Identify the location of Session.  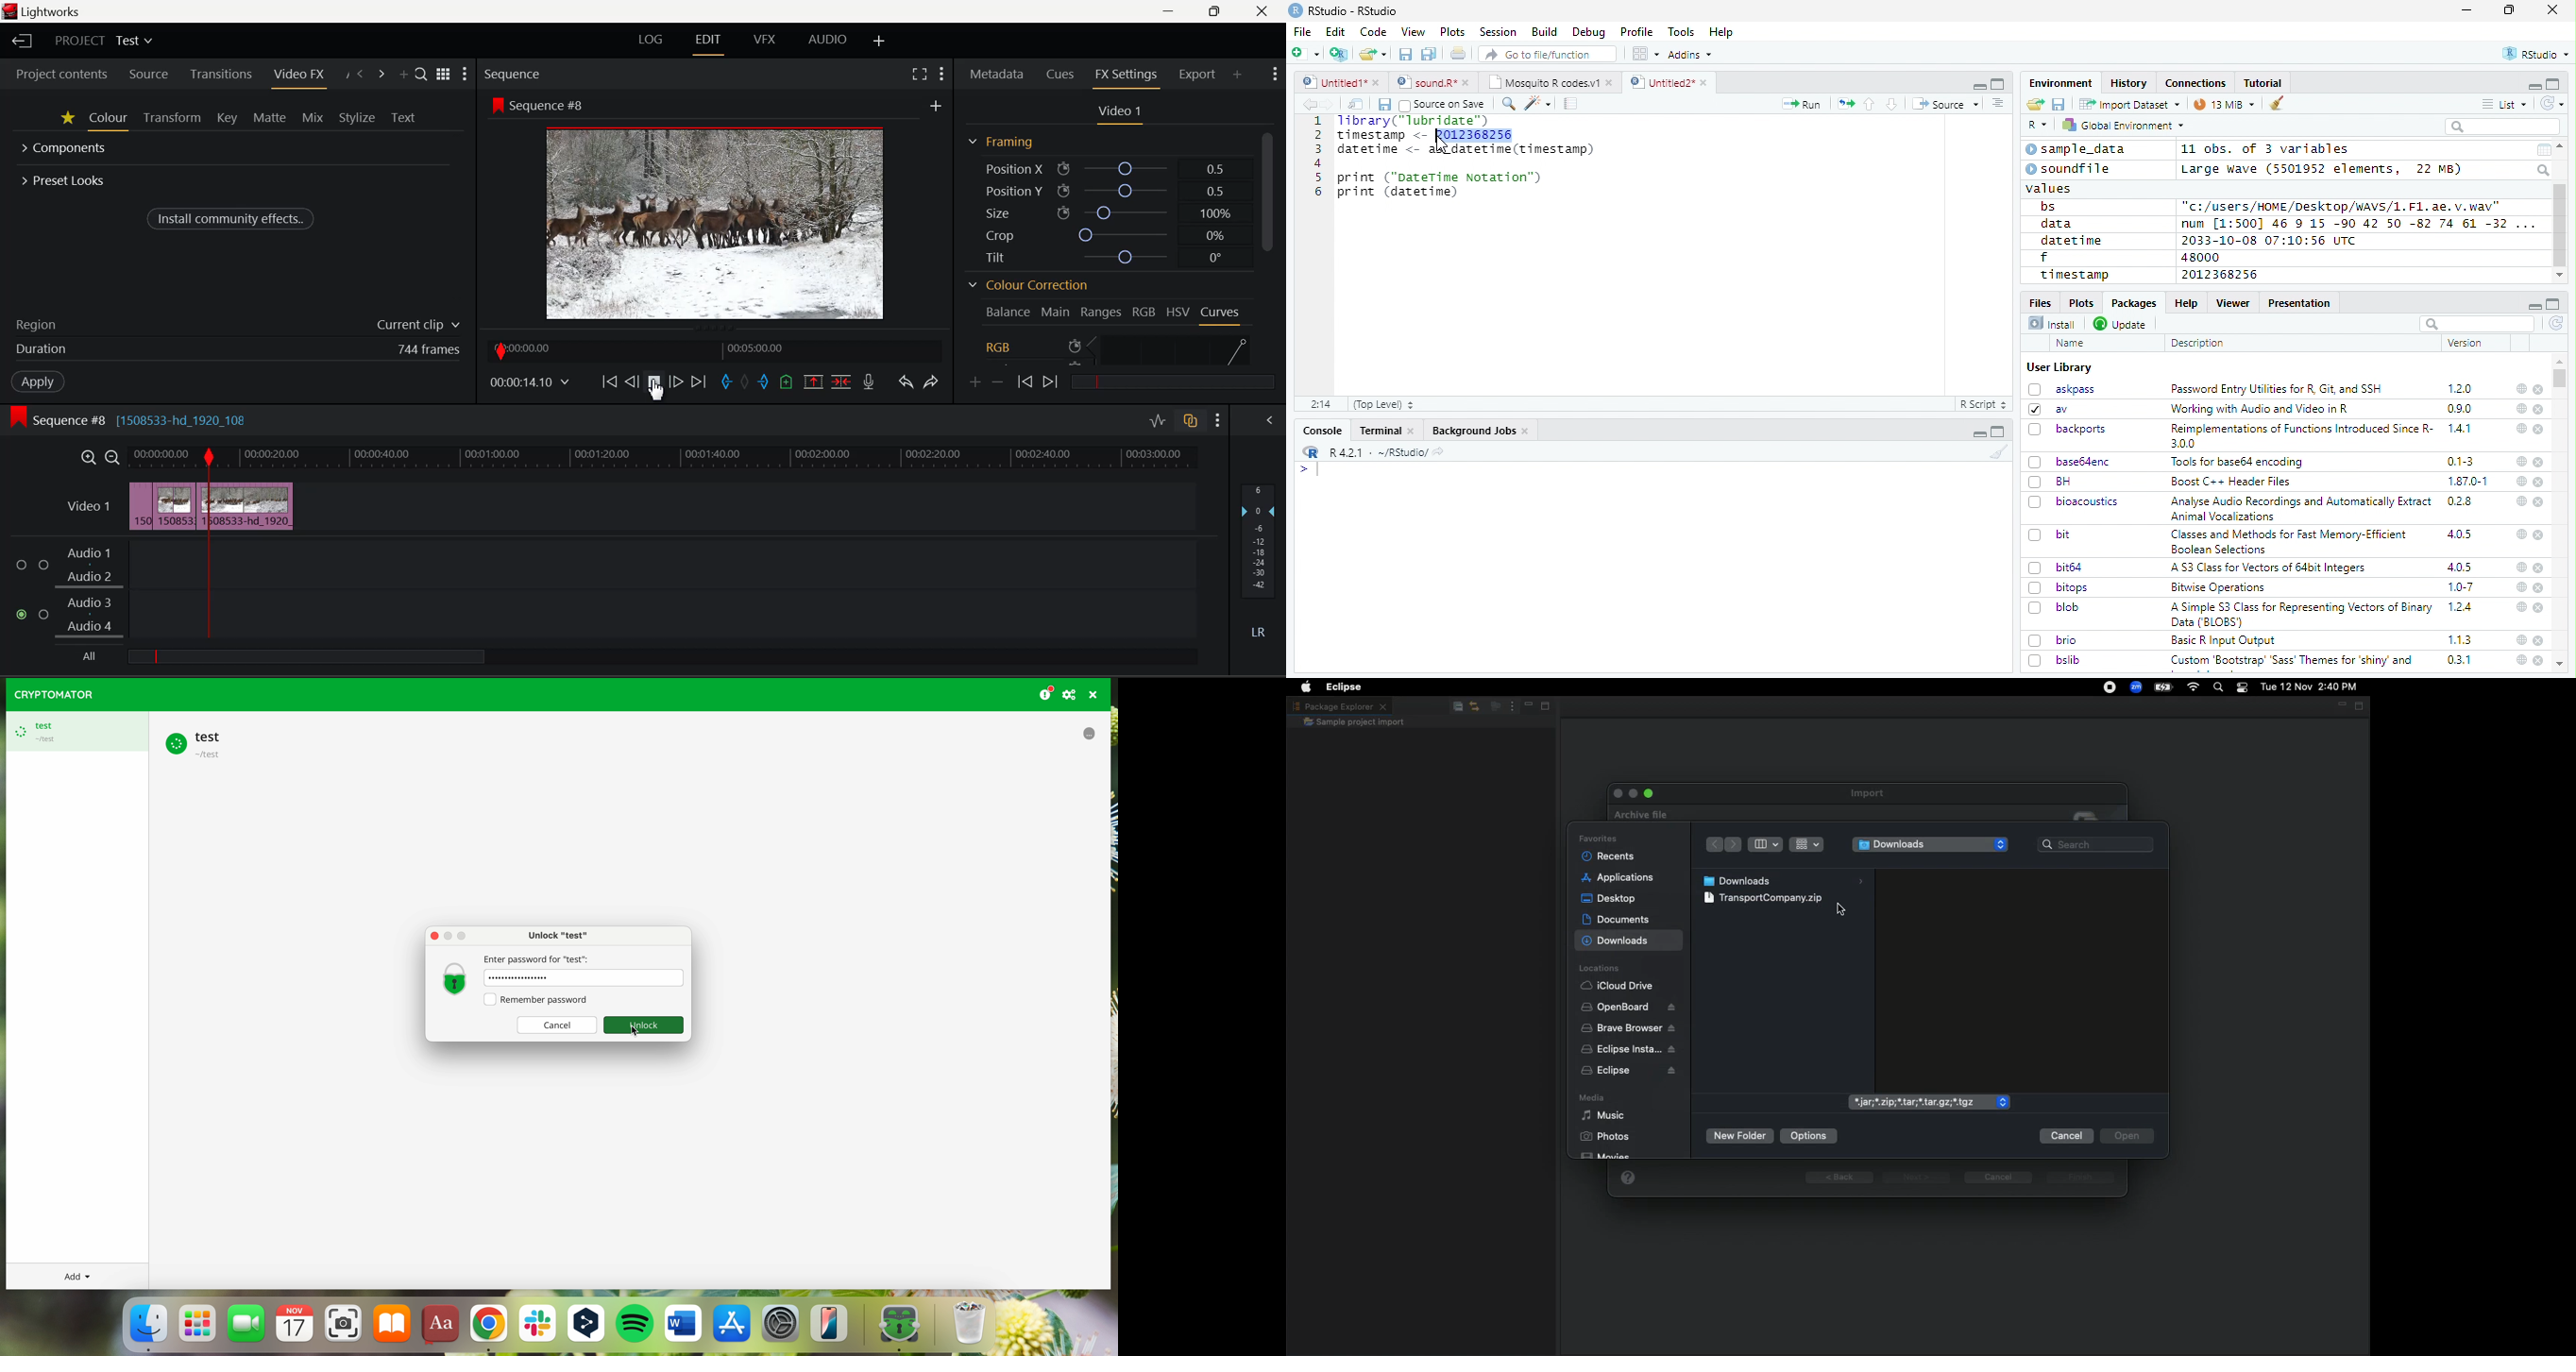
(1497, 32).